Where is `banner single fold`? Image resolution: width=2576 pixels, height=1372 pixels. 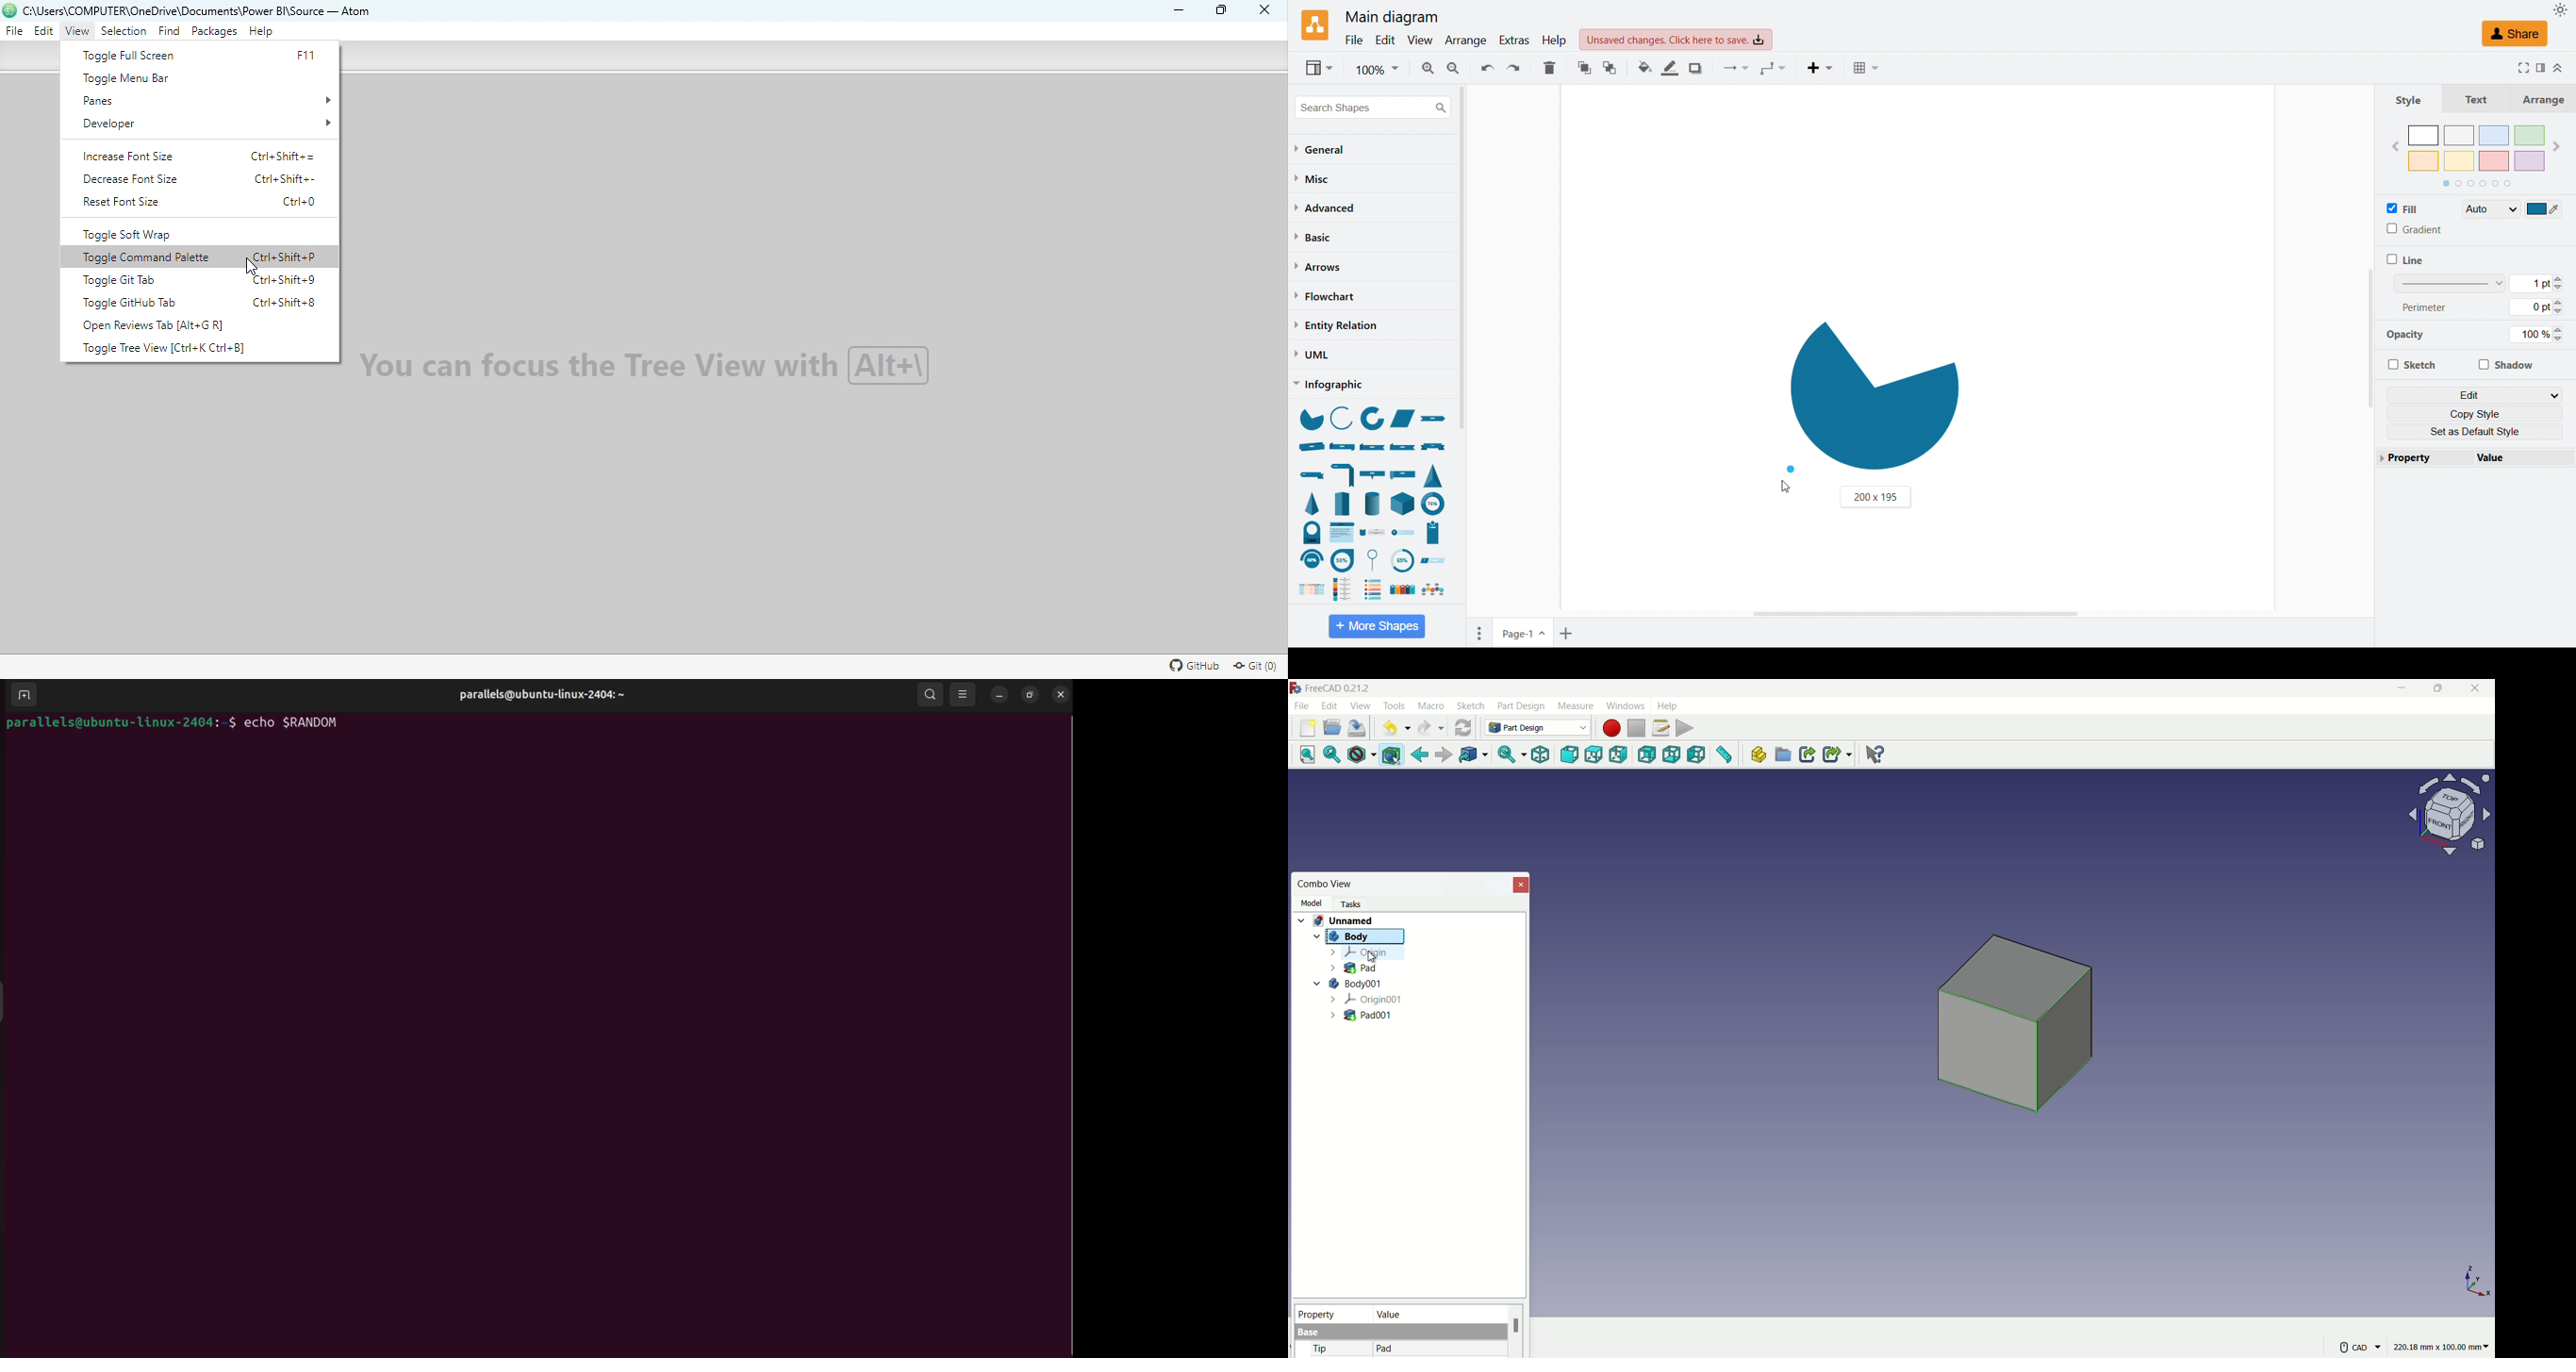 banner single fold is located at coordinates (1311, 476).